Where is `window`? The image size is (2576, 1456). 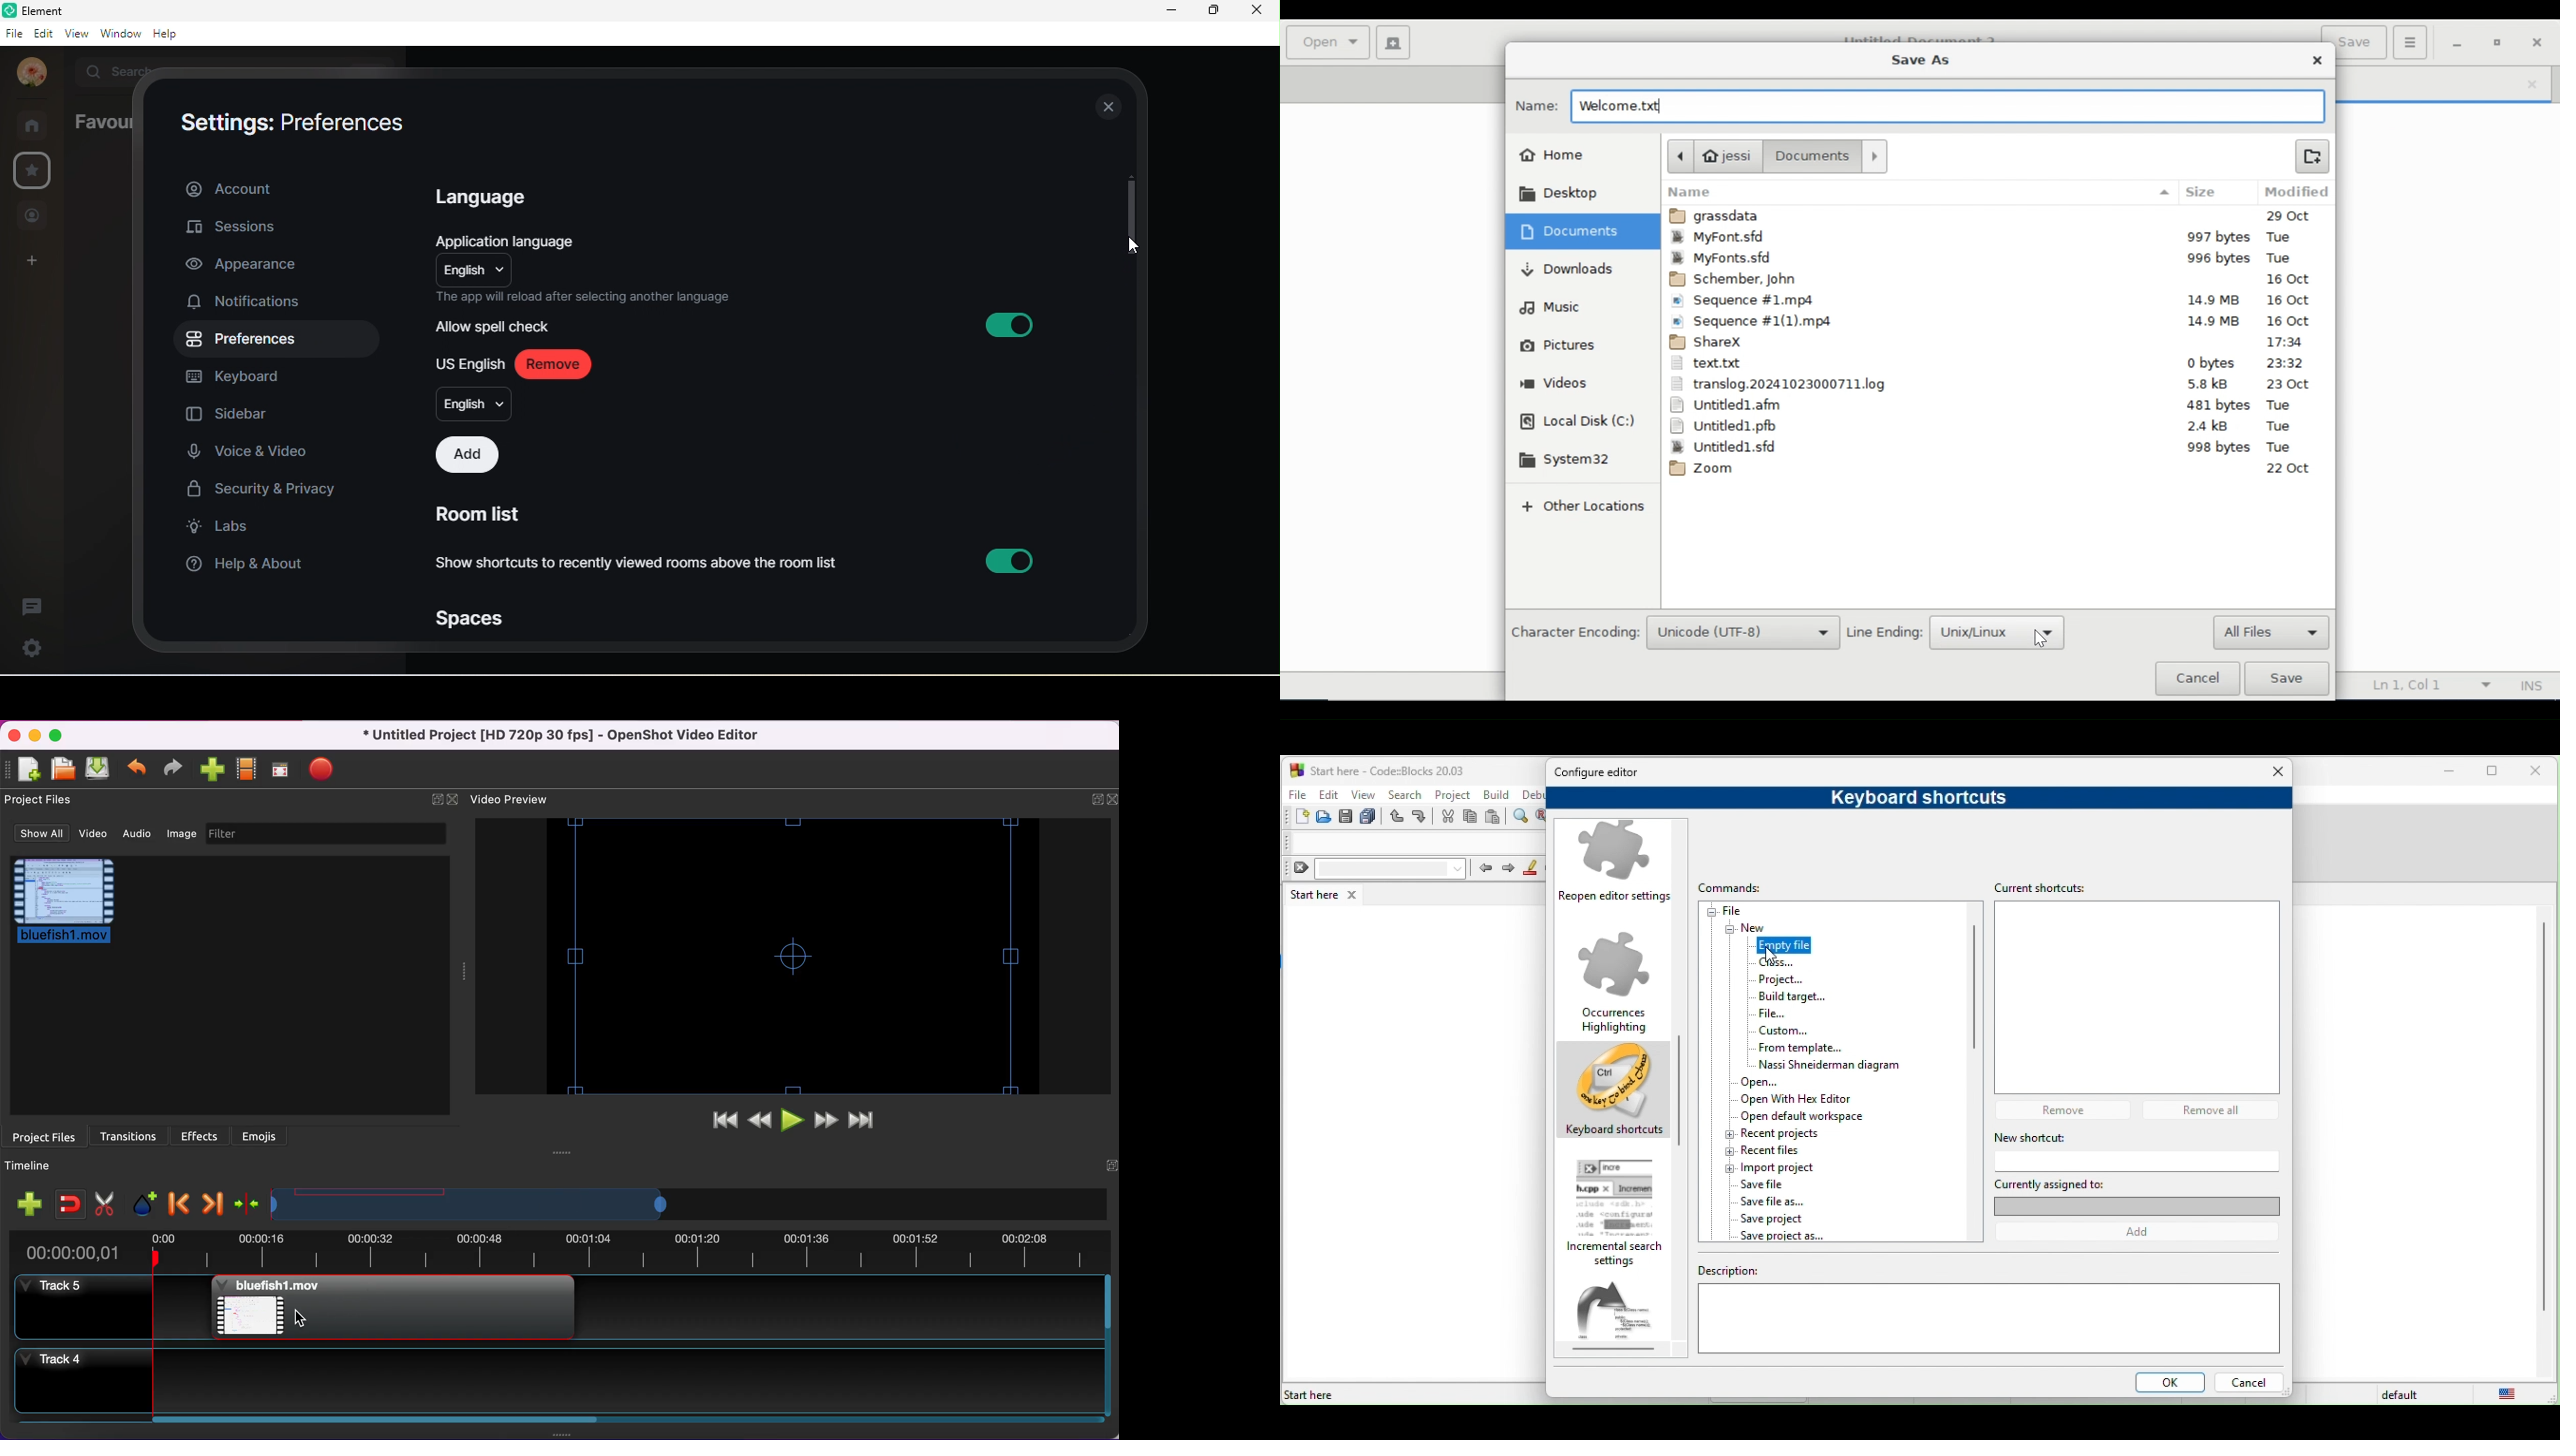 window is located at coordinates (119, 35).